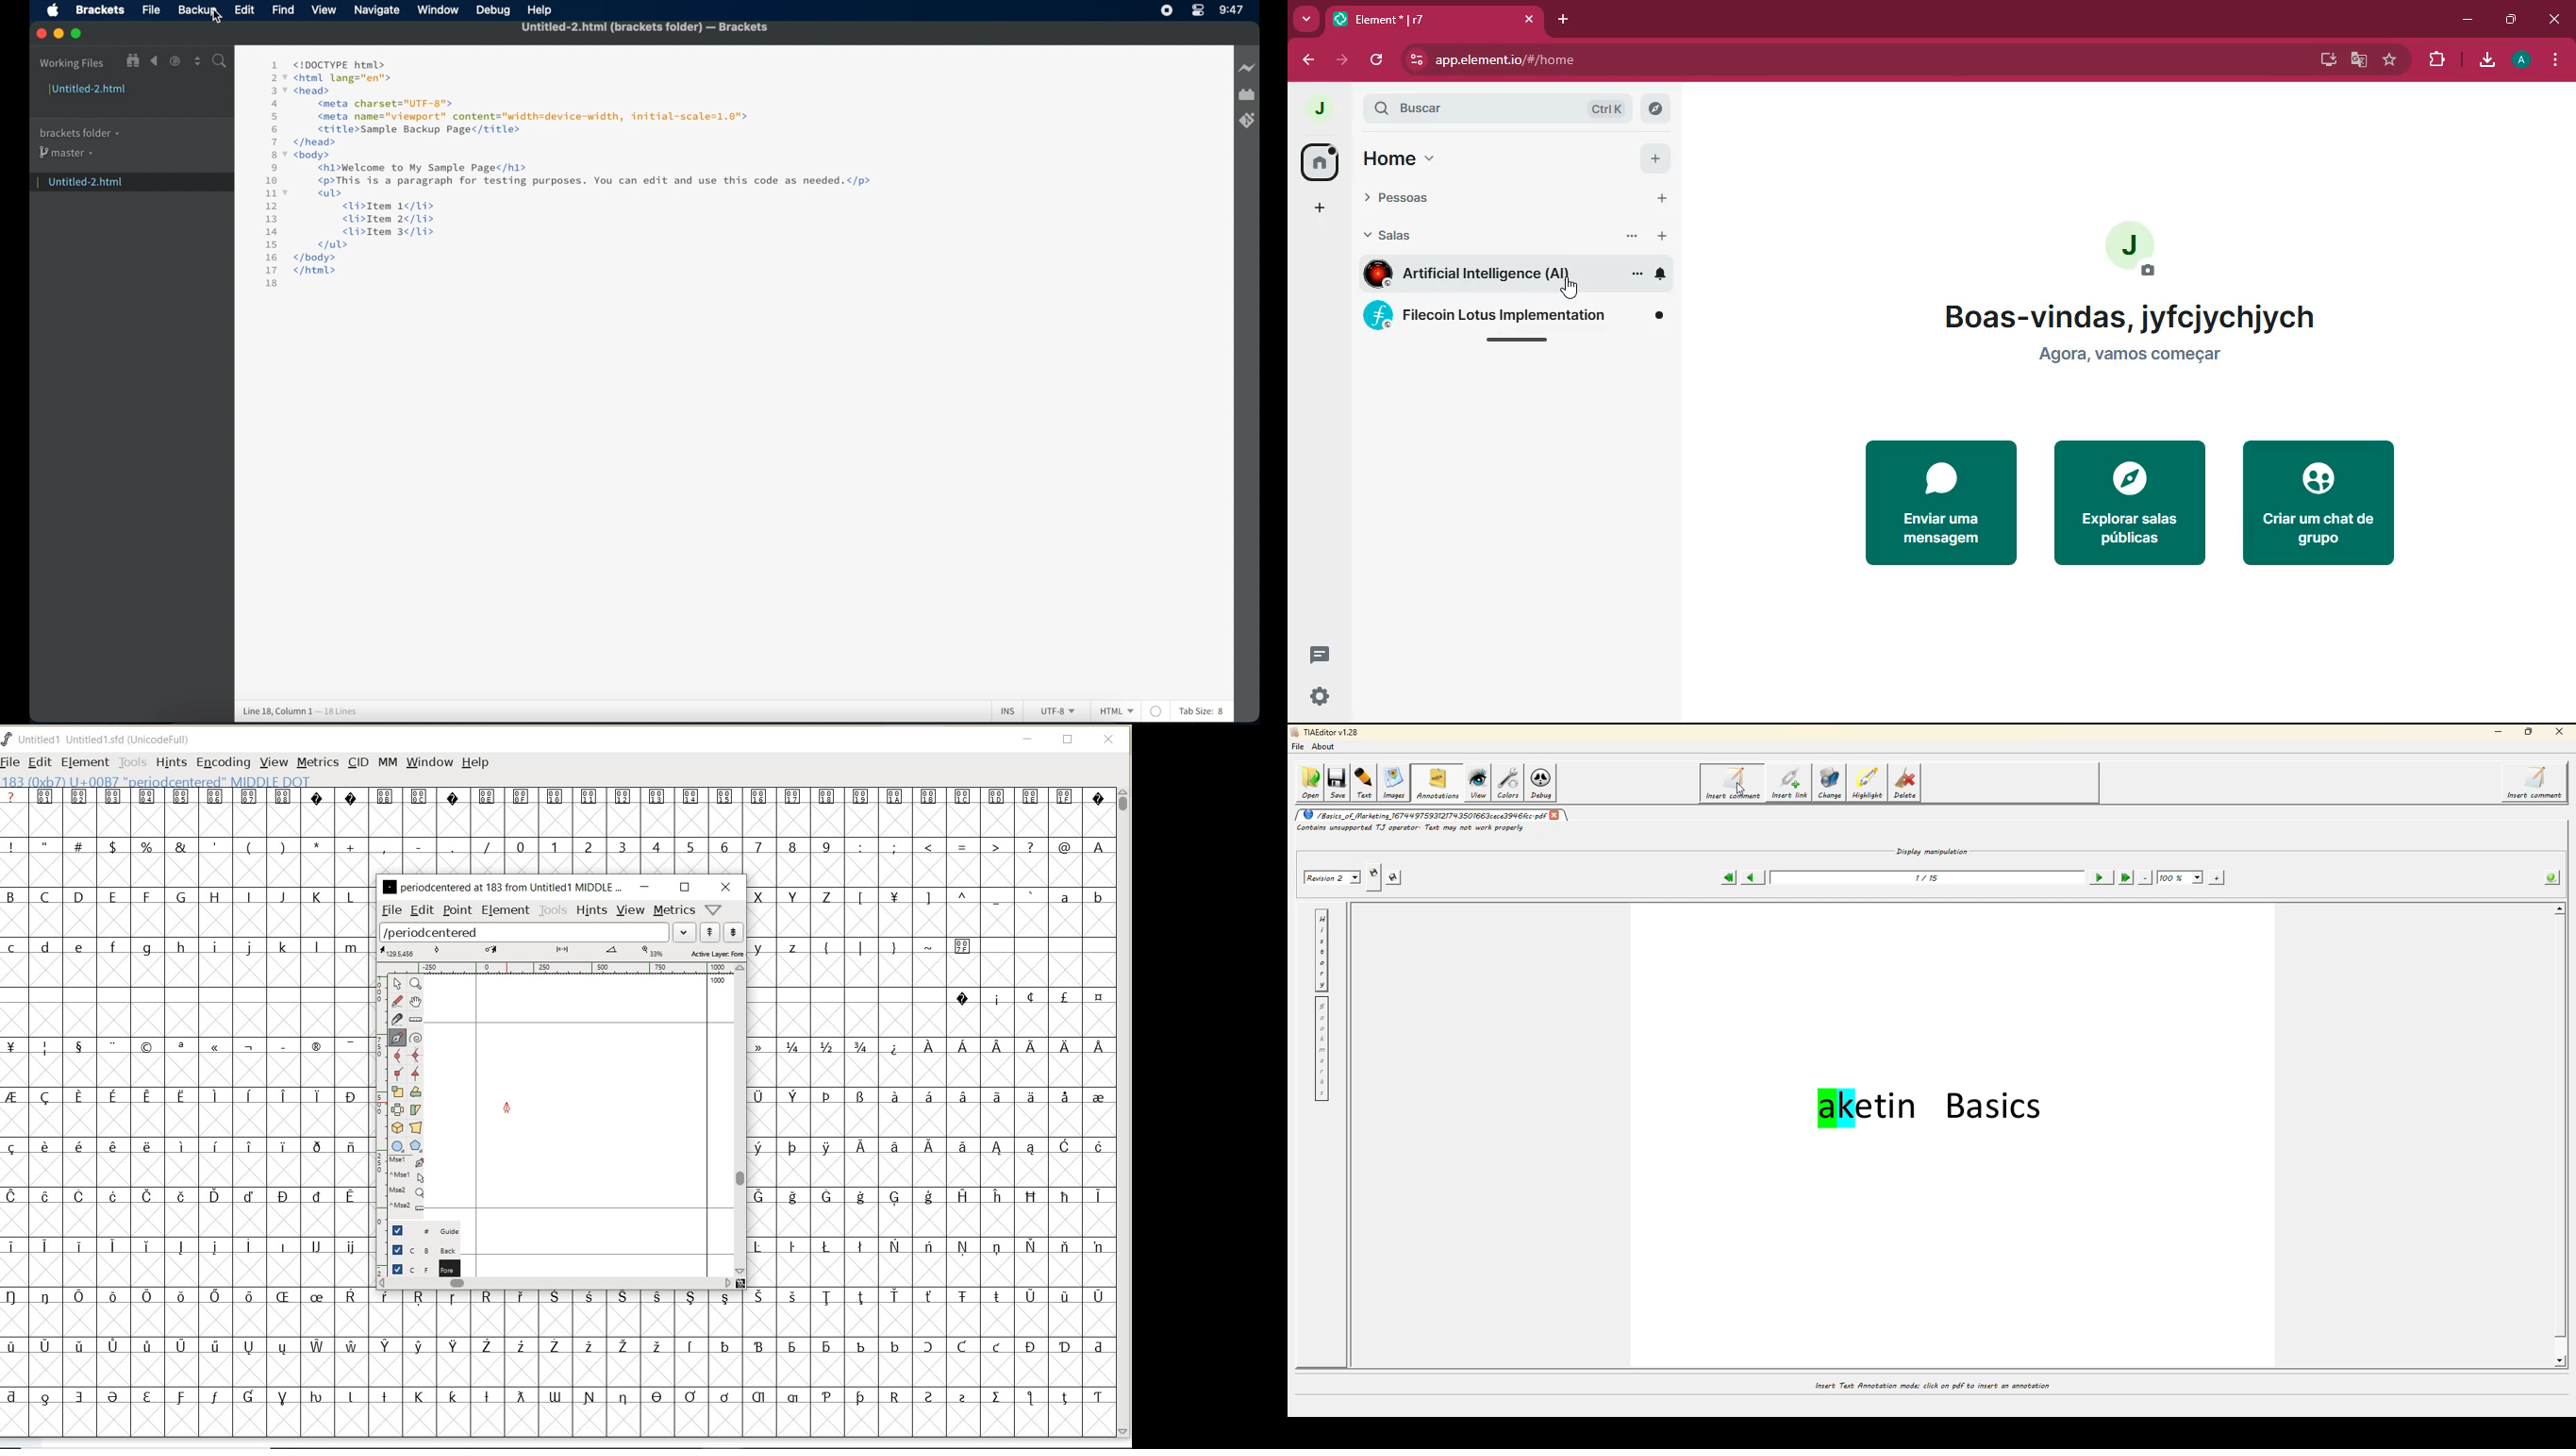 This screenshot has width=2576, height=1456. Describe the element at coordinates (1661, 275) in the screenshot. I see `notification` at that location.